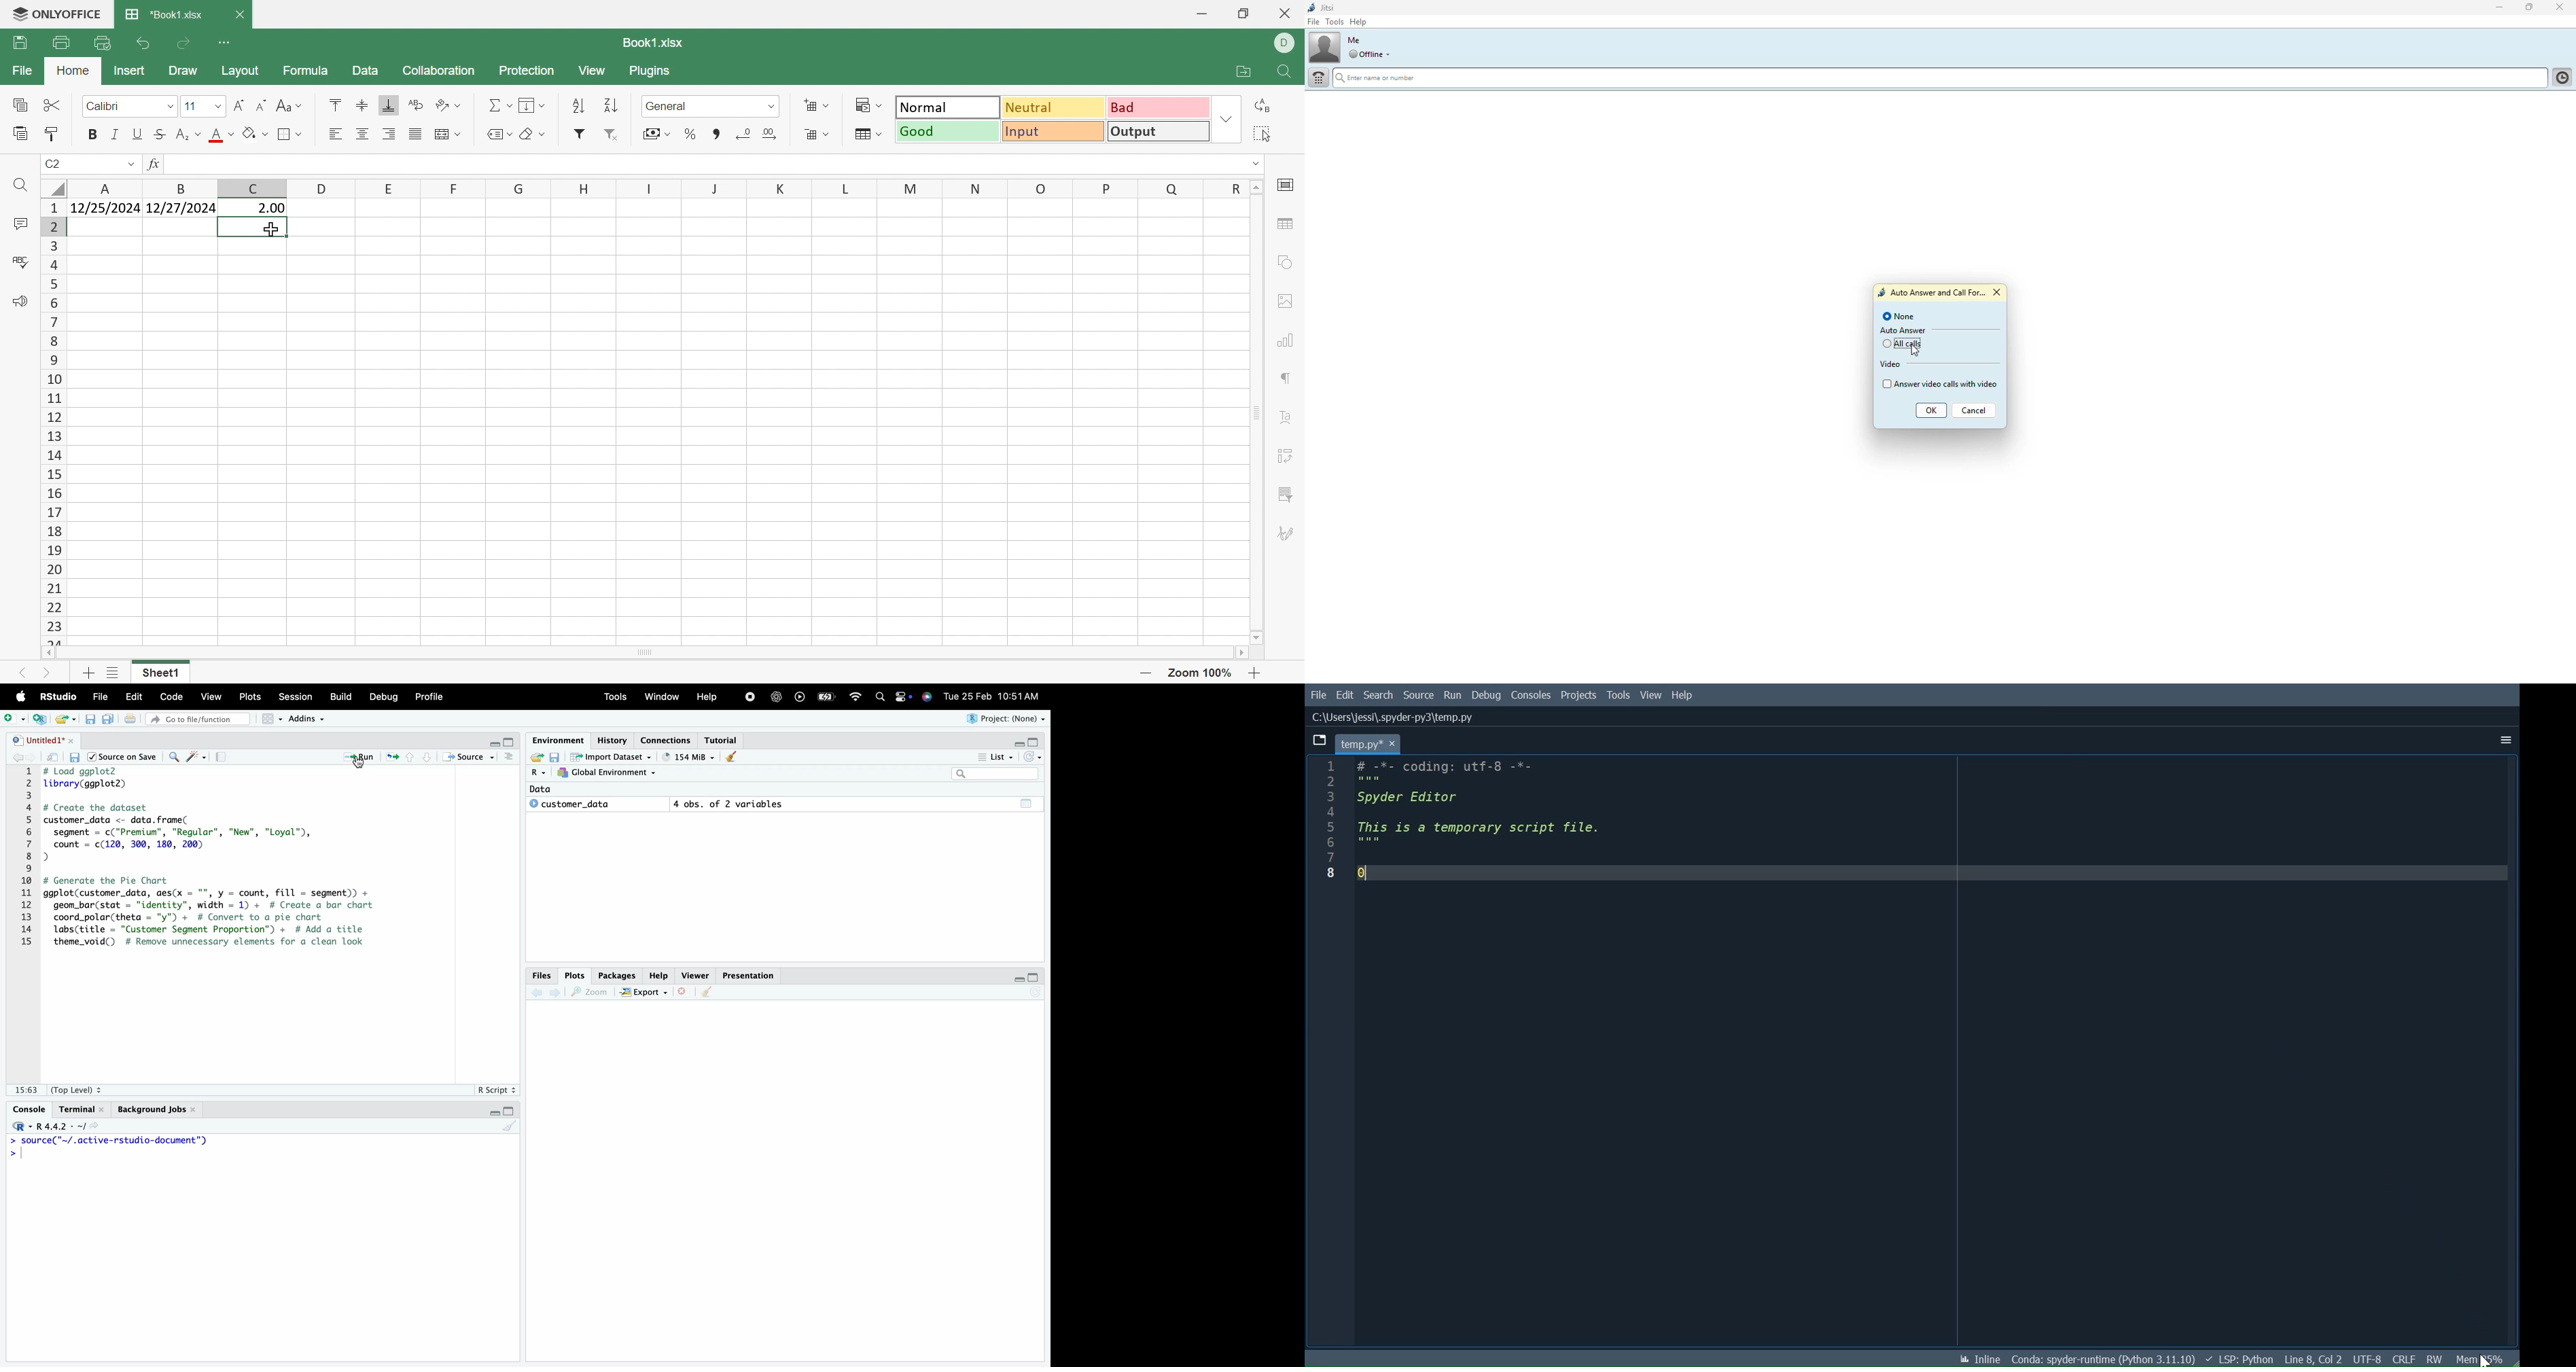  Describe the element at coordinates (243, 14) in the screenshot. I see `Close` at that location.